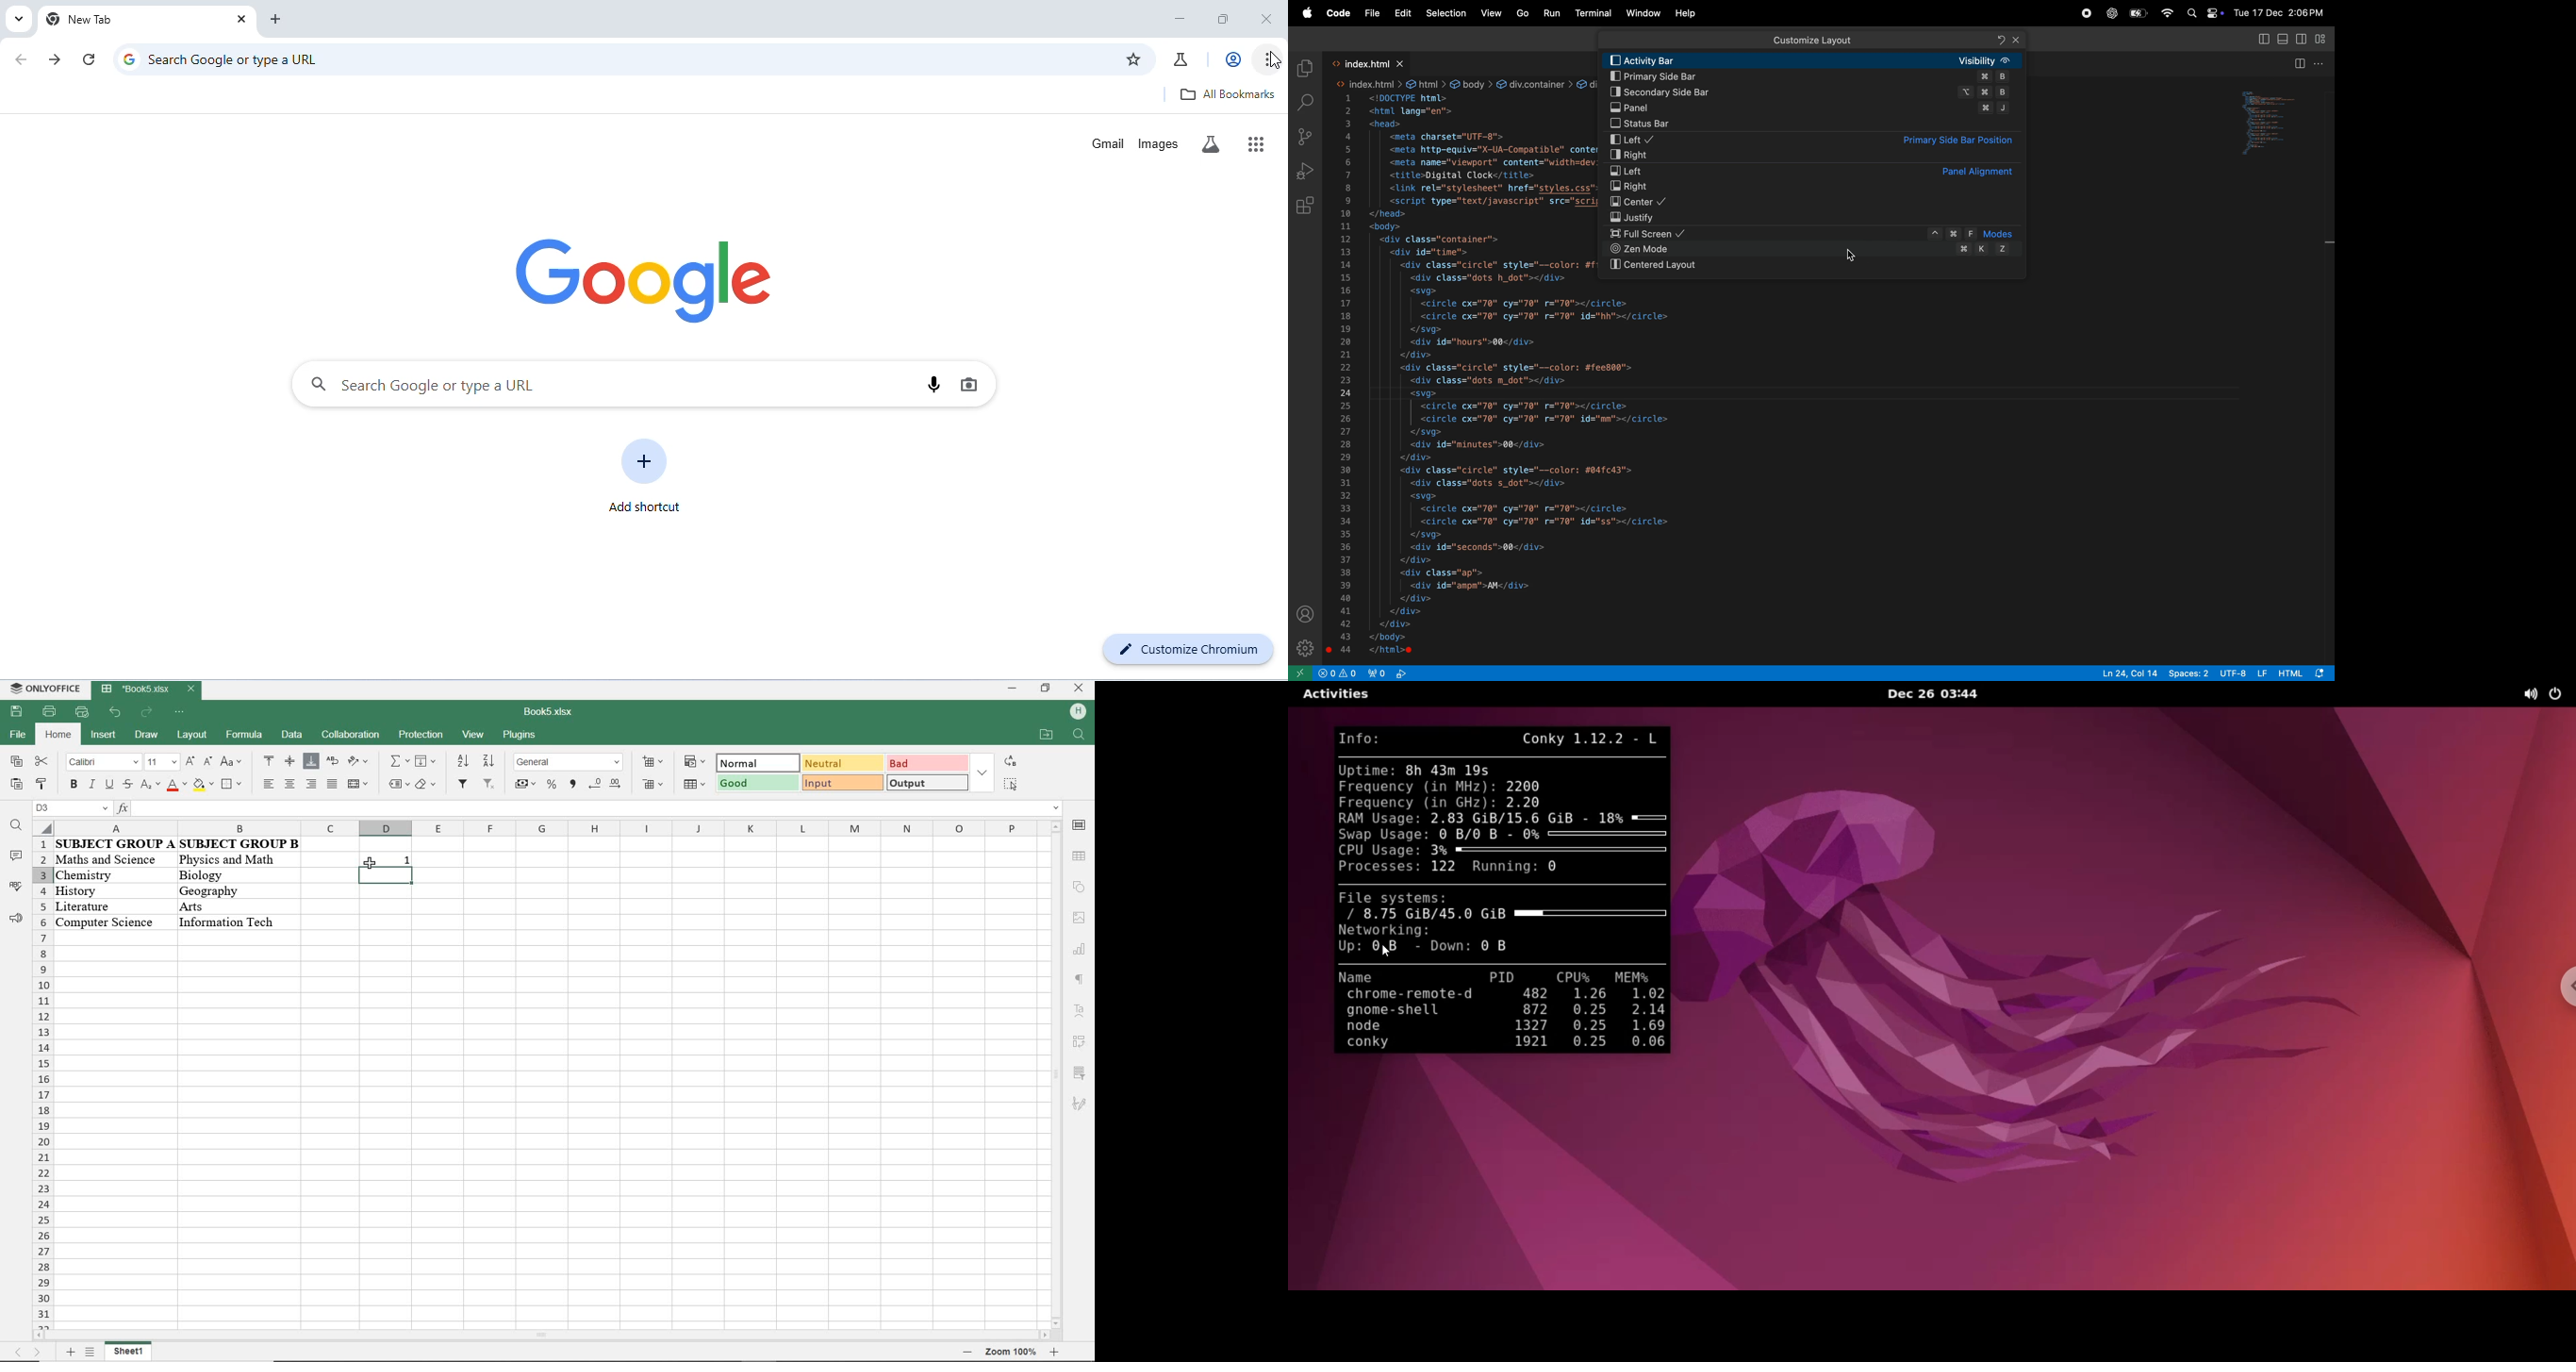 The image size is (2576, 1372). I want to click on Go, so click(1524, 14).